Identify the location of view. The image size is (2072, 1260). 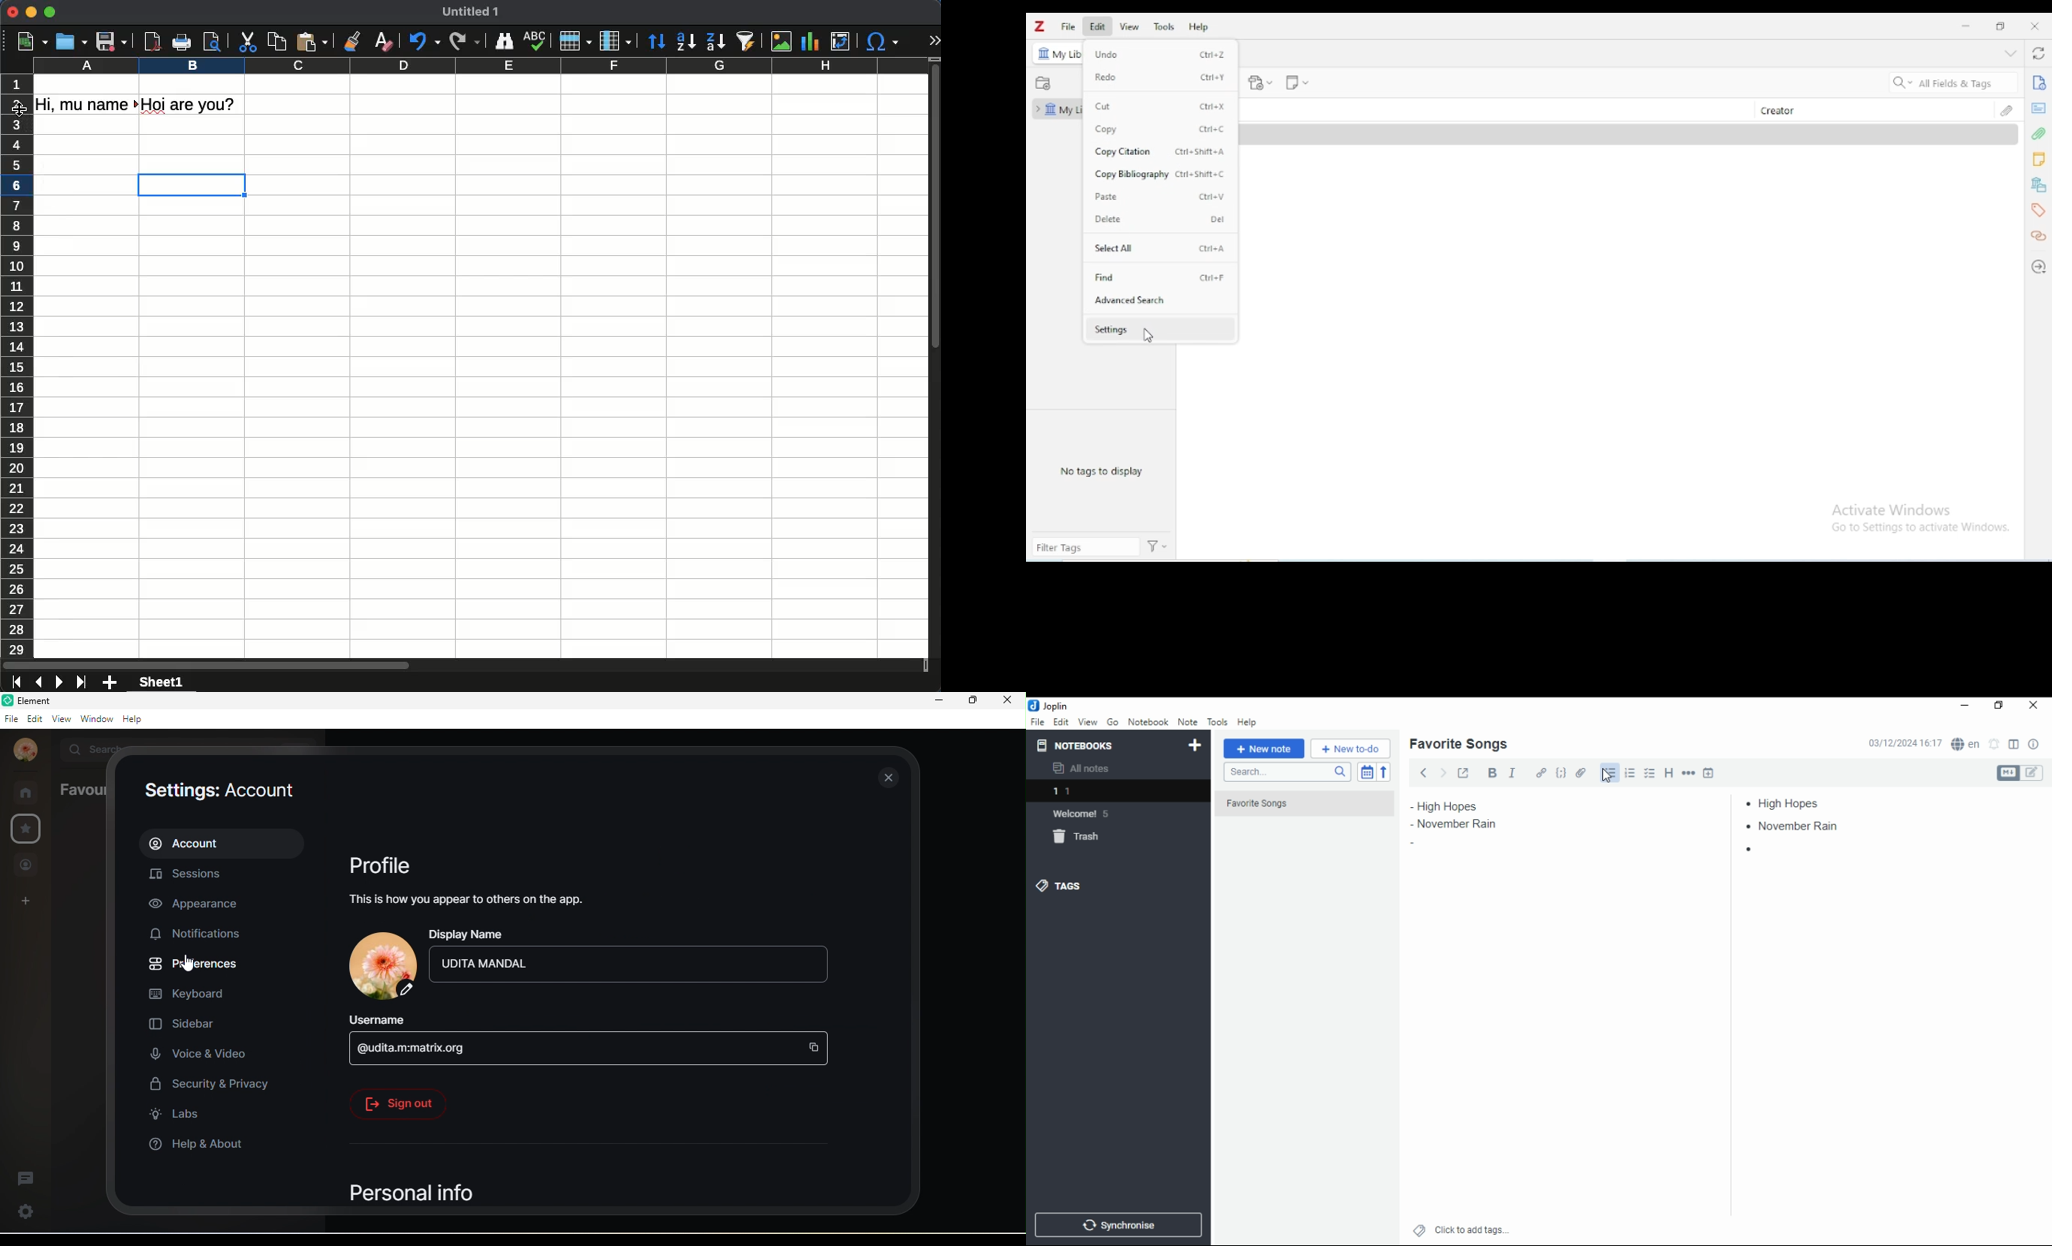
(1130, 26).